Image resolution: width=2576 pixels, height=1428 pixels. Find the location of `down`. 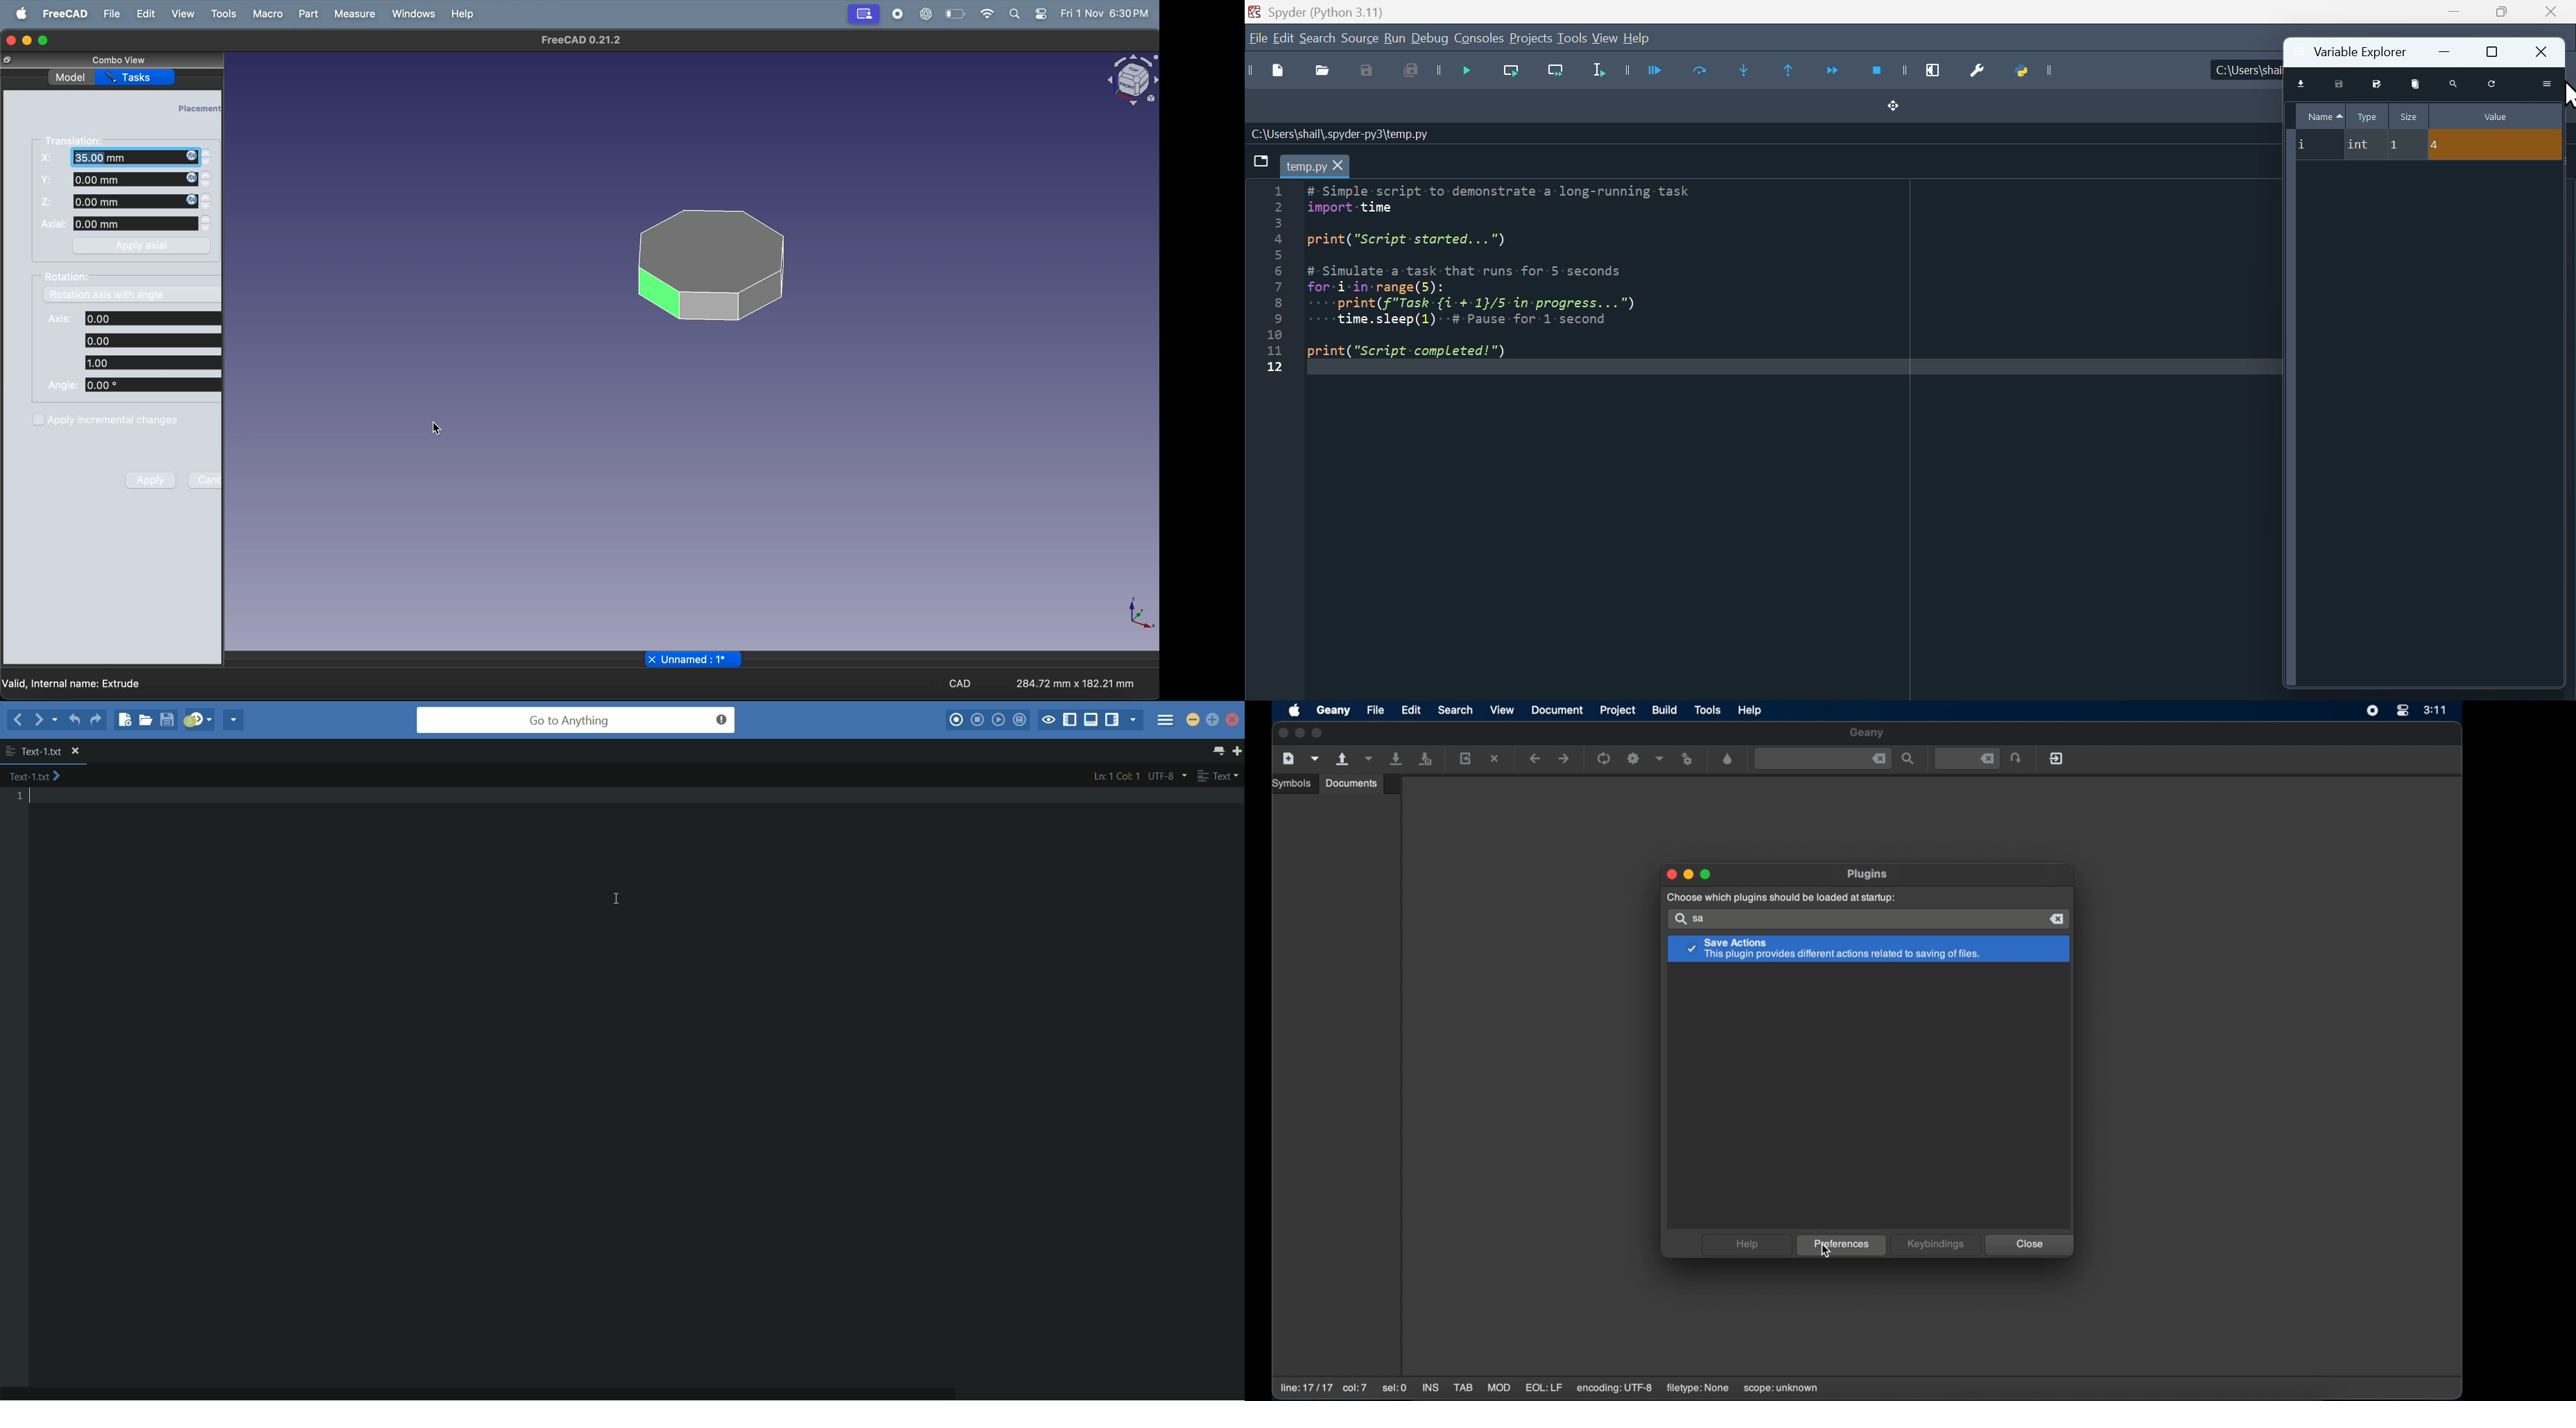

down is located at coordinates (207, 186).